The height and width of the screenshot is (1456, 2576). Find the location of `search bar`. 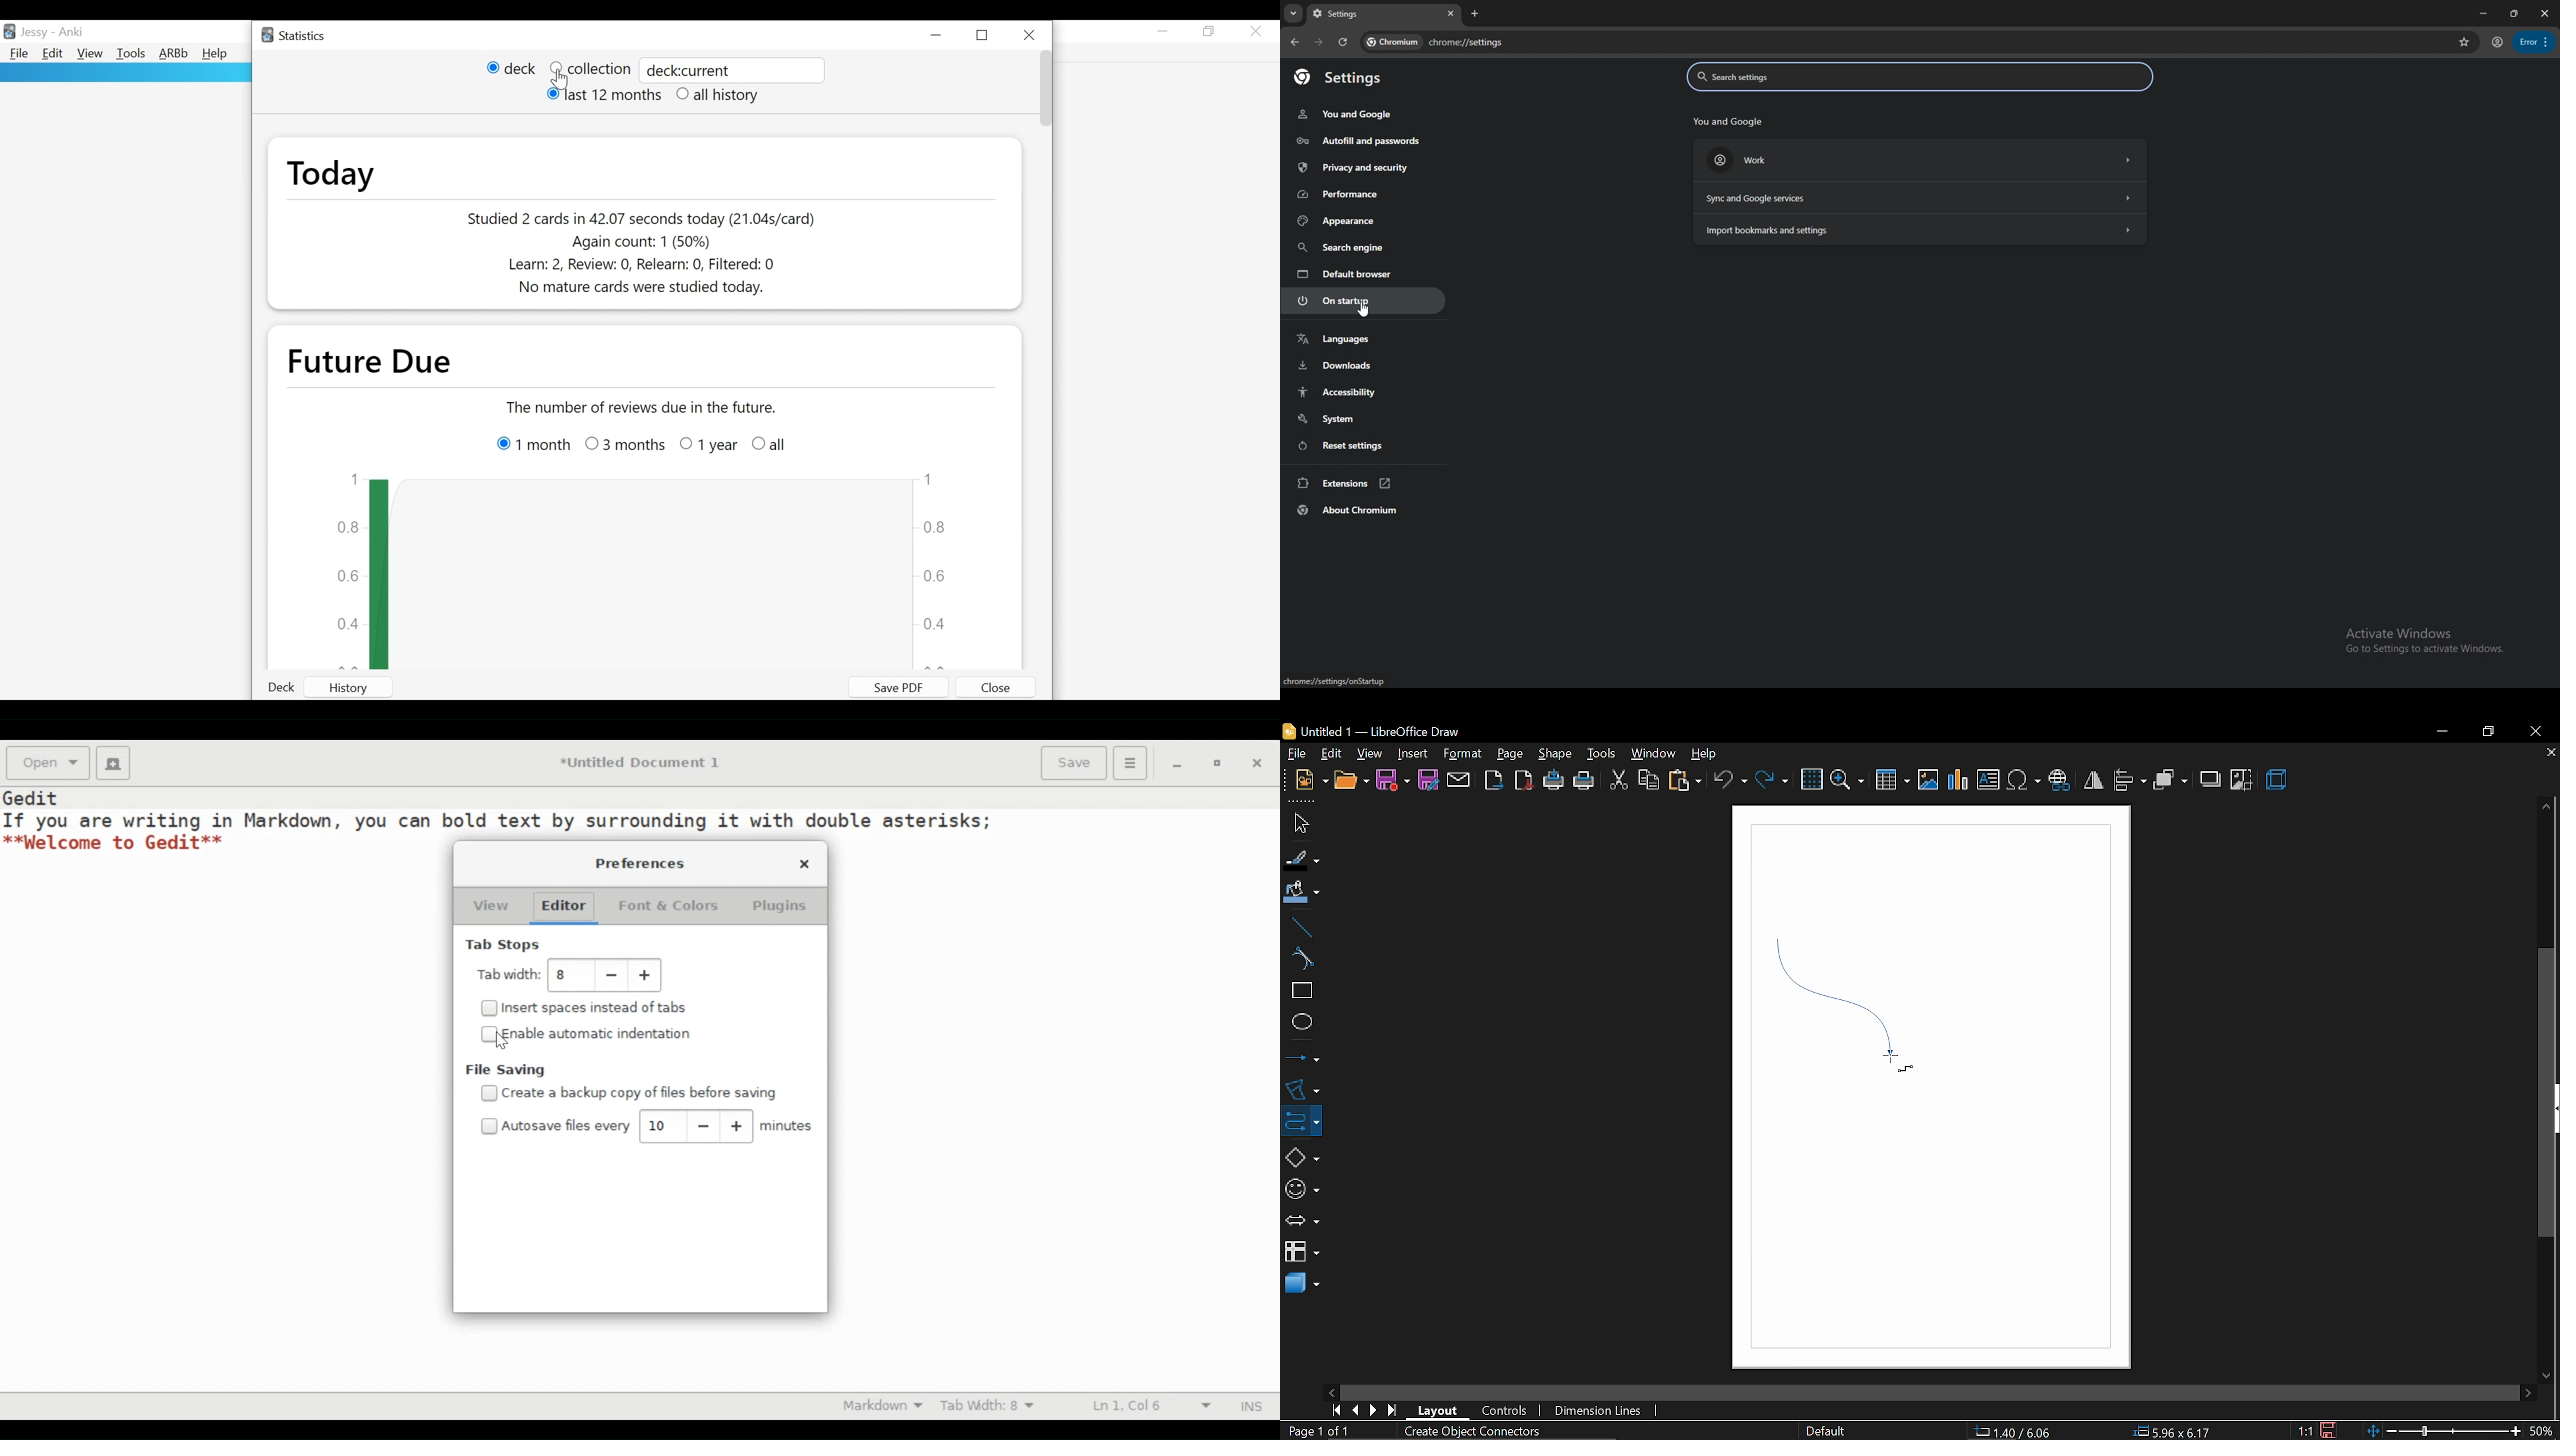

search bar is located at coordinates (1935, 43).